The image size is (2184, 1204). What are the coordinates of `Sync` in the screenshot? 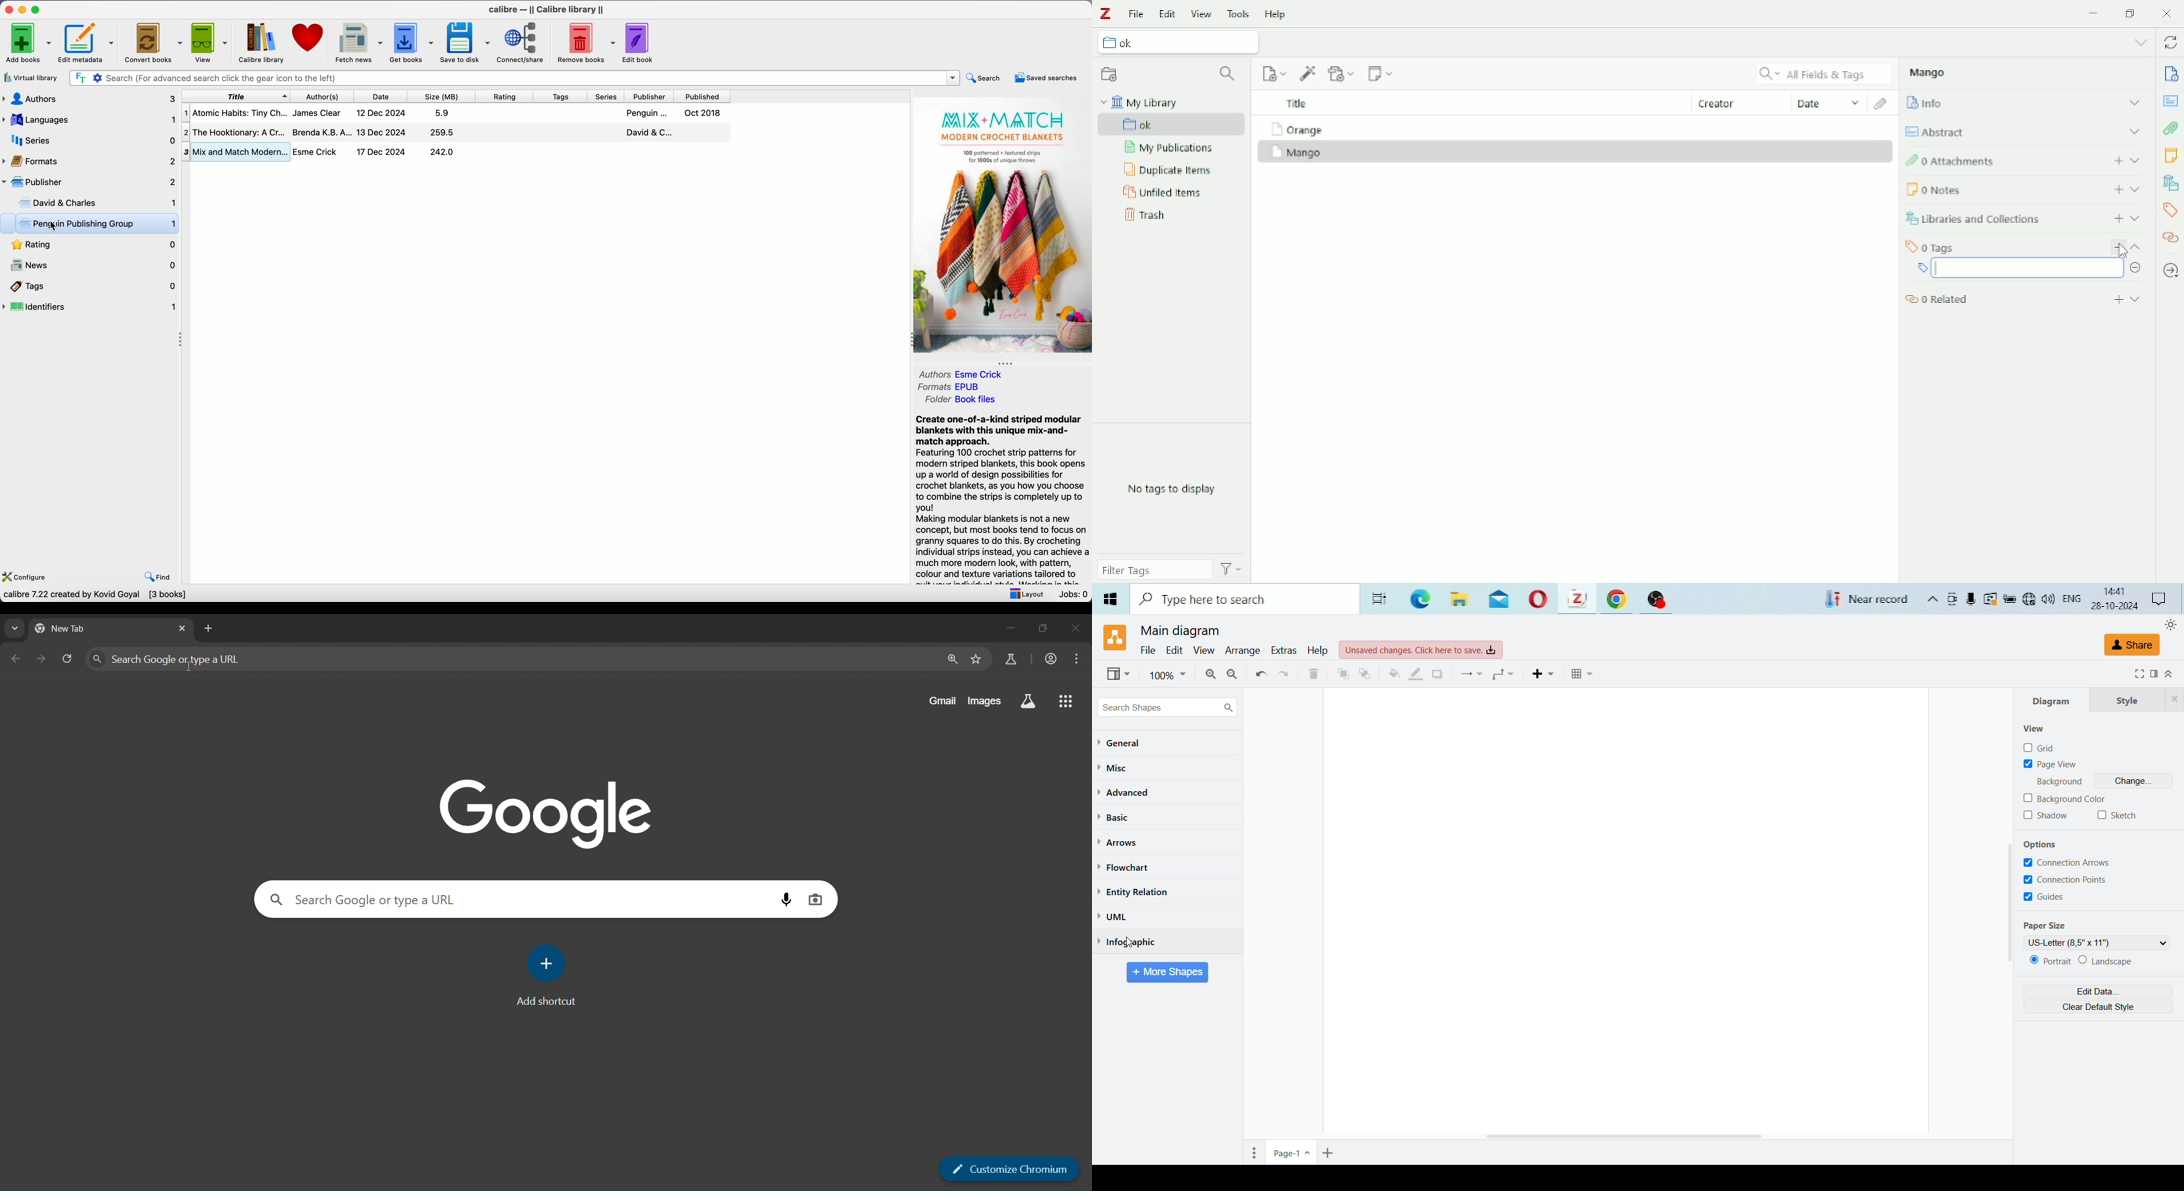 It's located at (2172, 43).